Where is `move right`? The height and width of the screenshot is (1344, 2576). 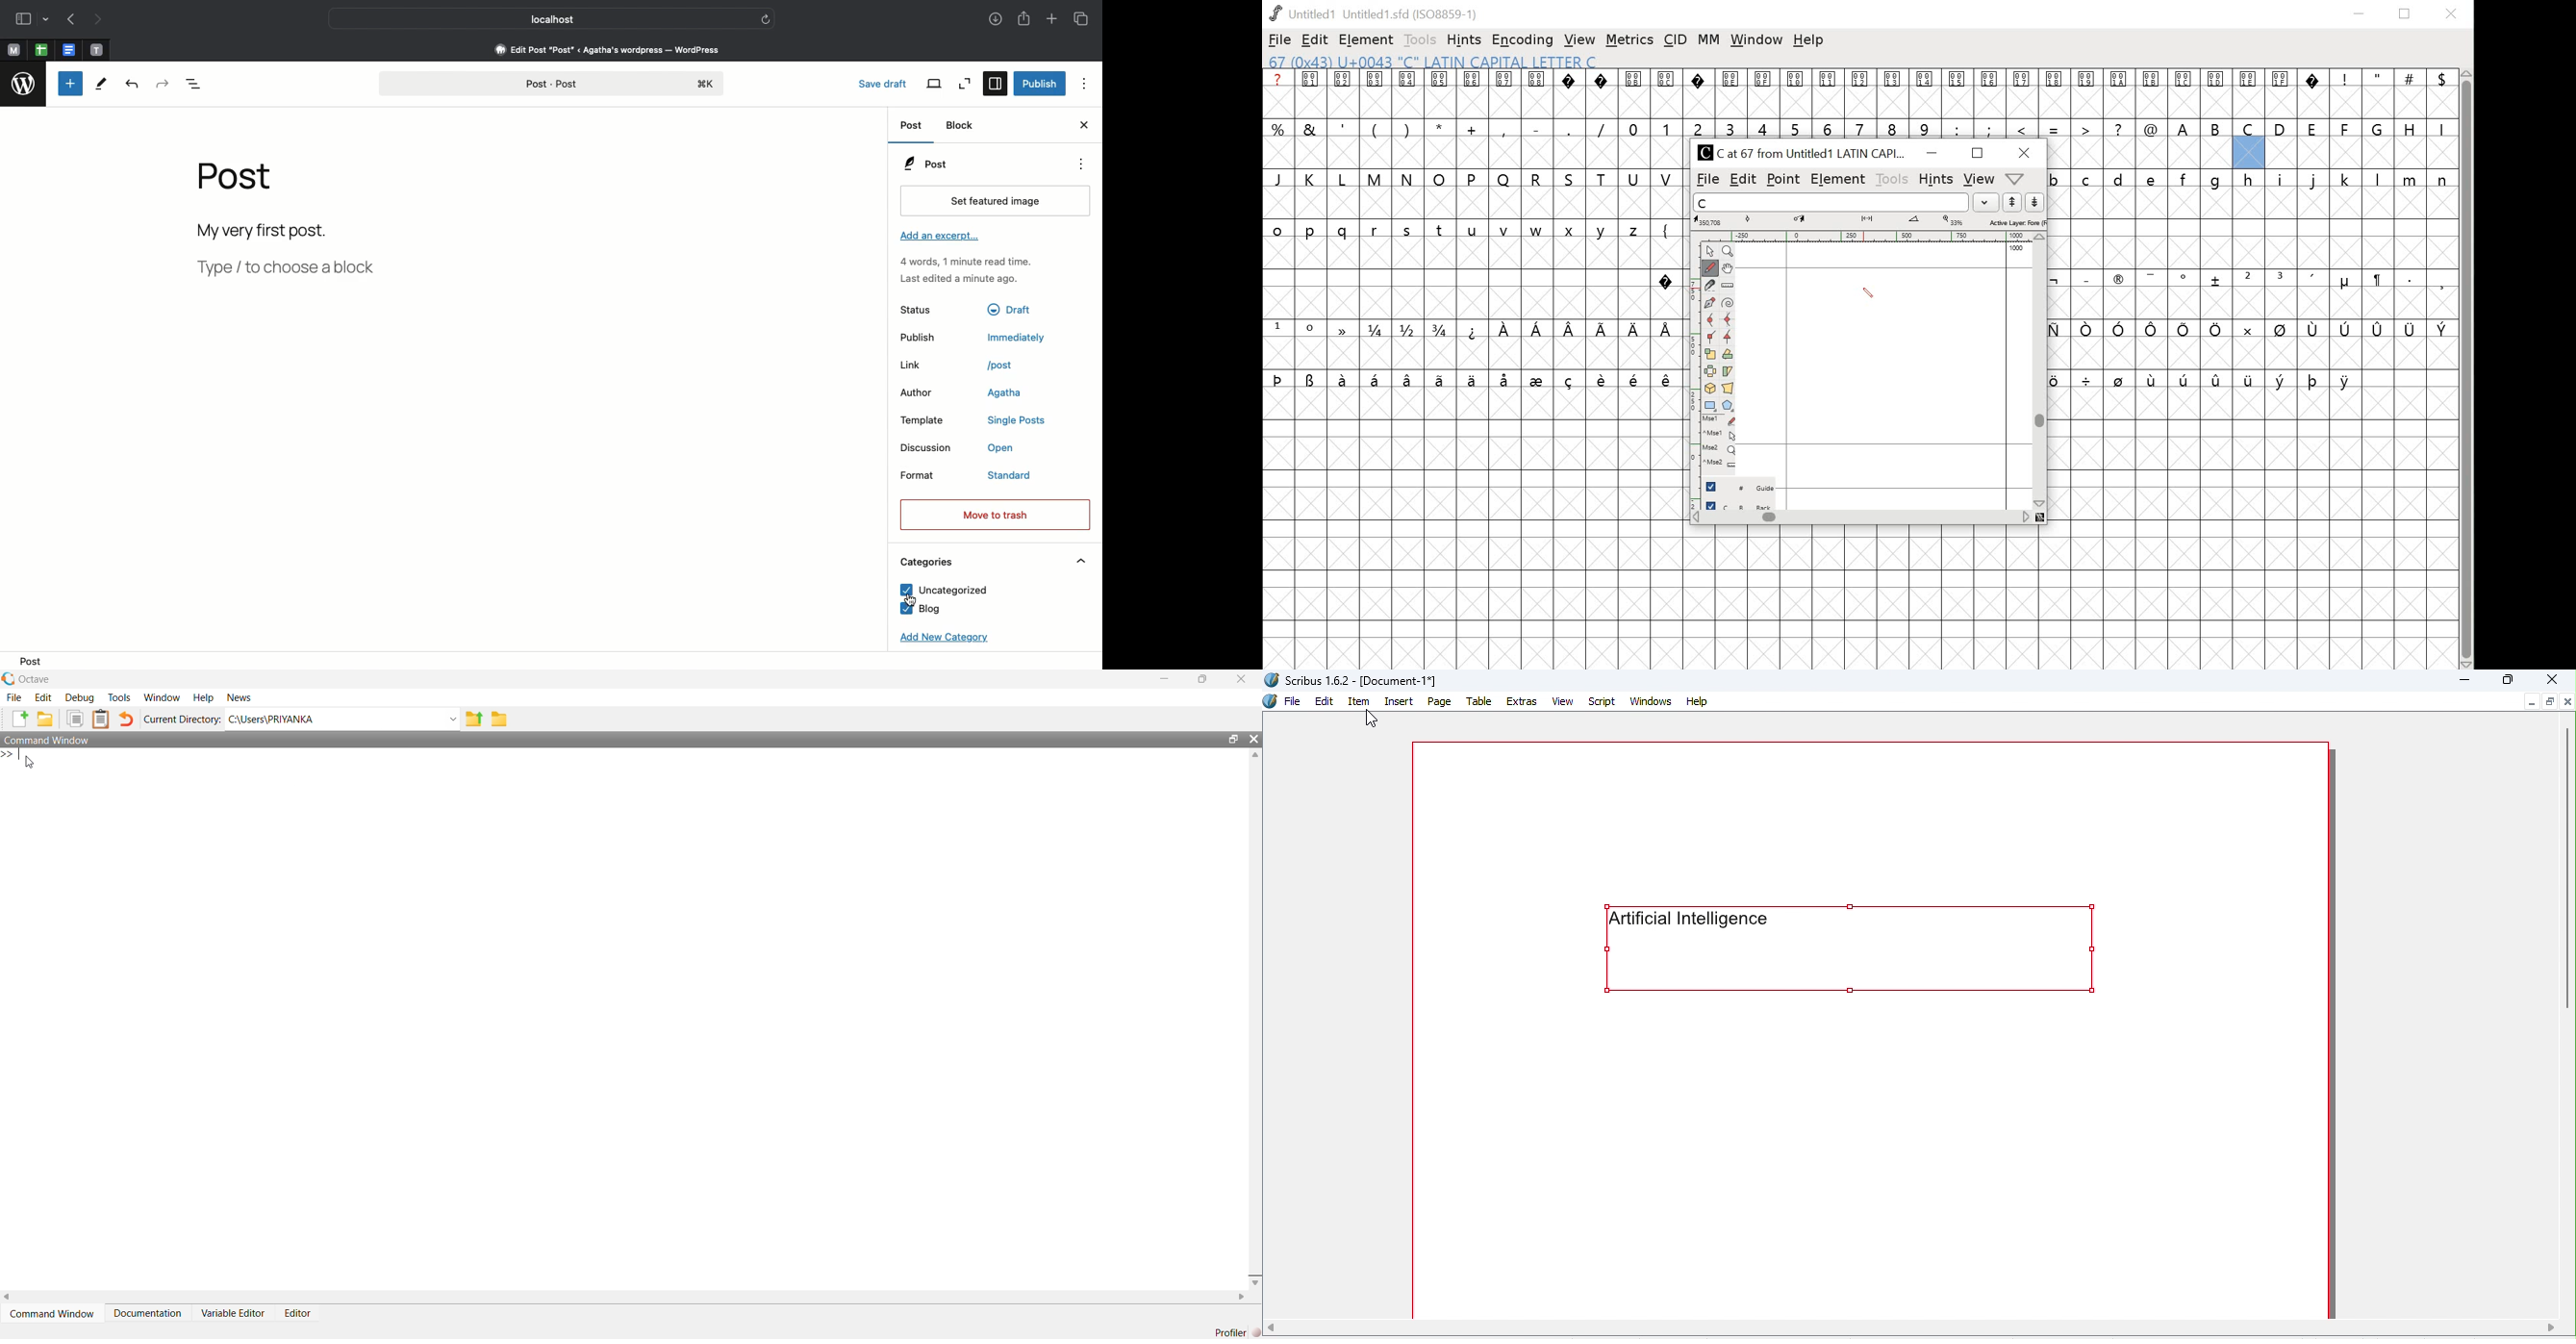 move right is located at coordinates (2558, 1328).